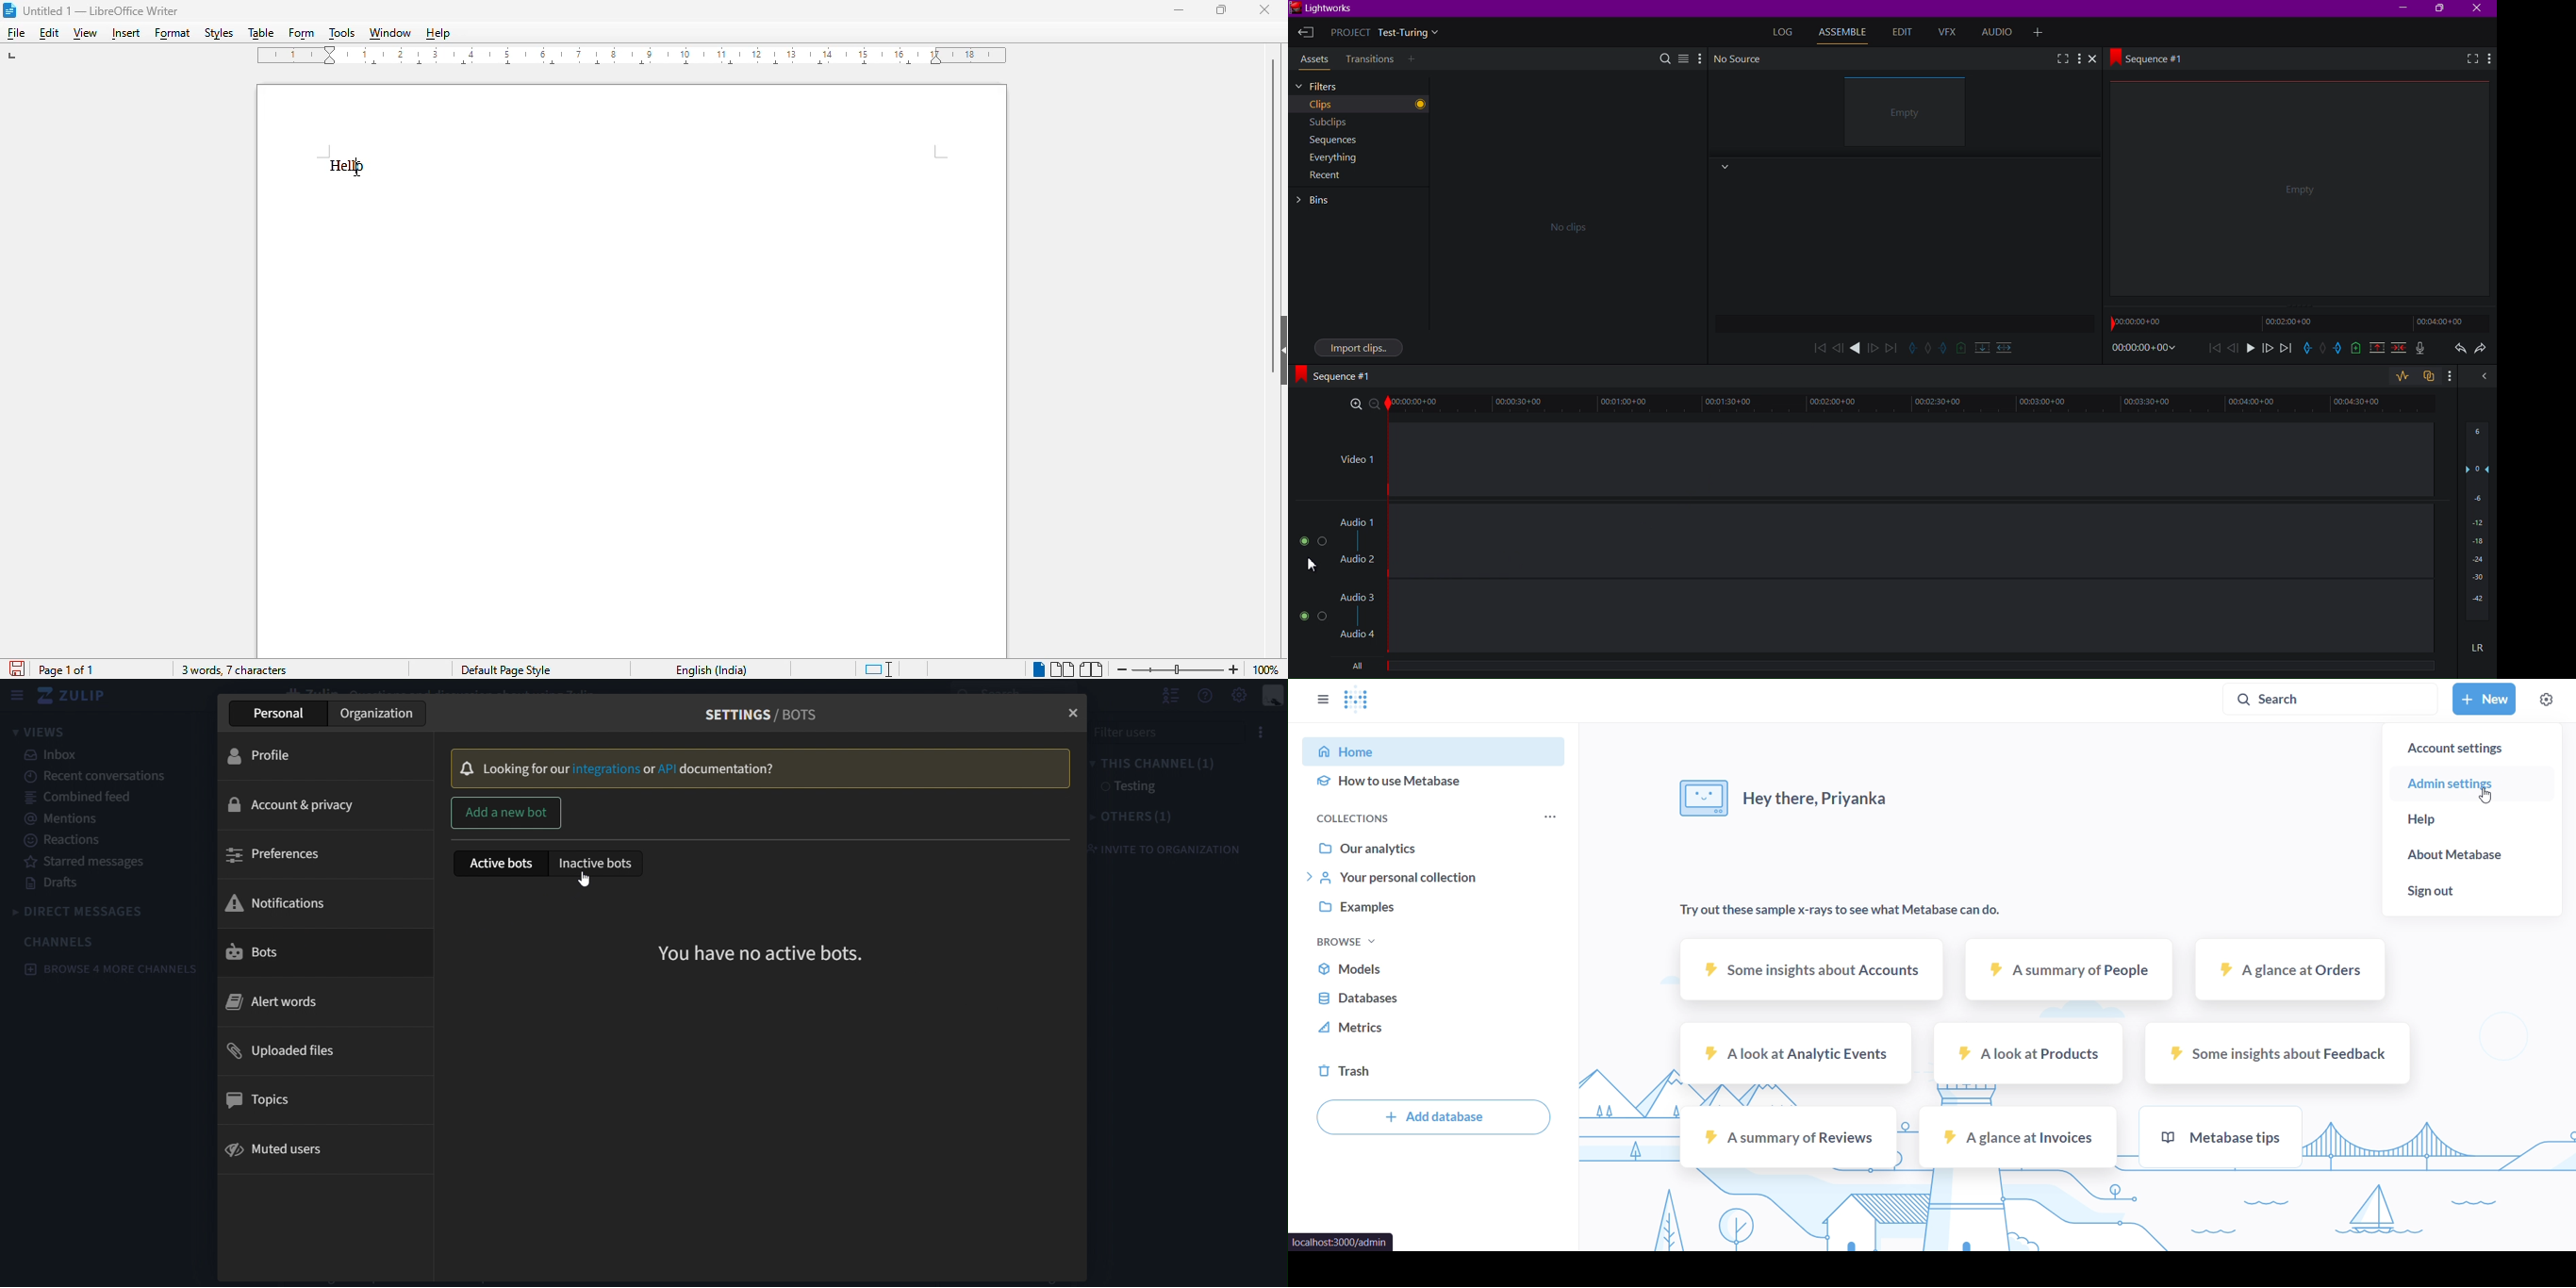 The height and width of the screenshot is (1288, 2576). I want to click on vertical break, so click(1980, 348).